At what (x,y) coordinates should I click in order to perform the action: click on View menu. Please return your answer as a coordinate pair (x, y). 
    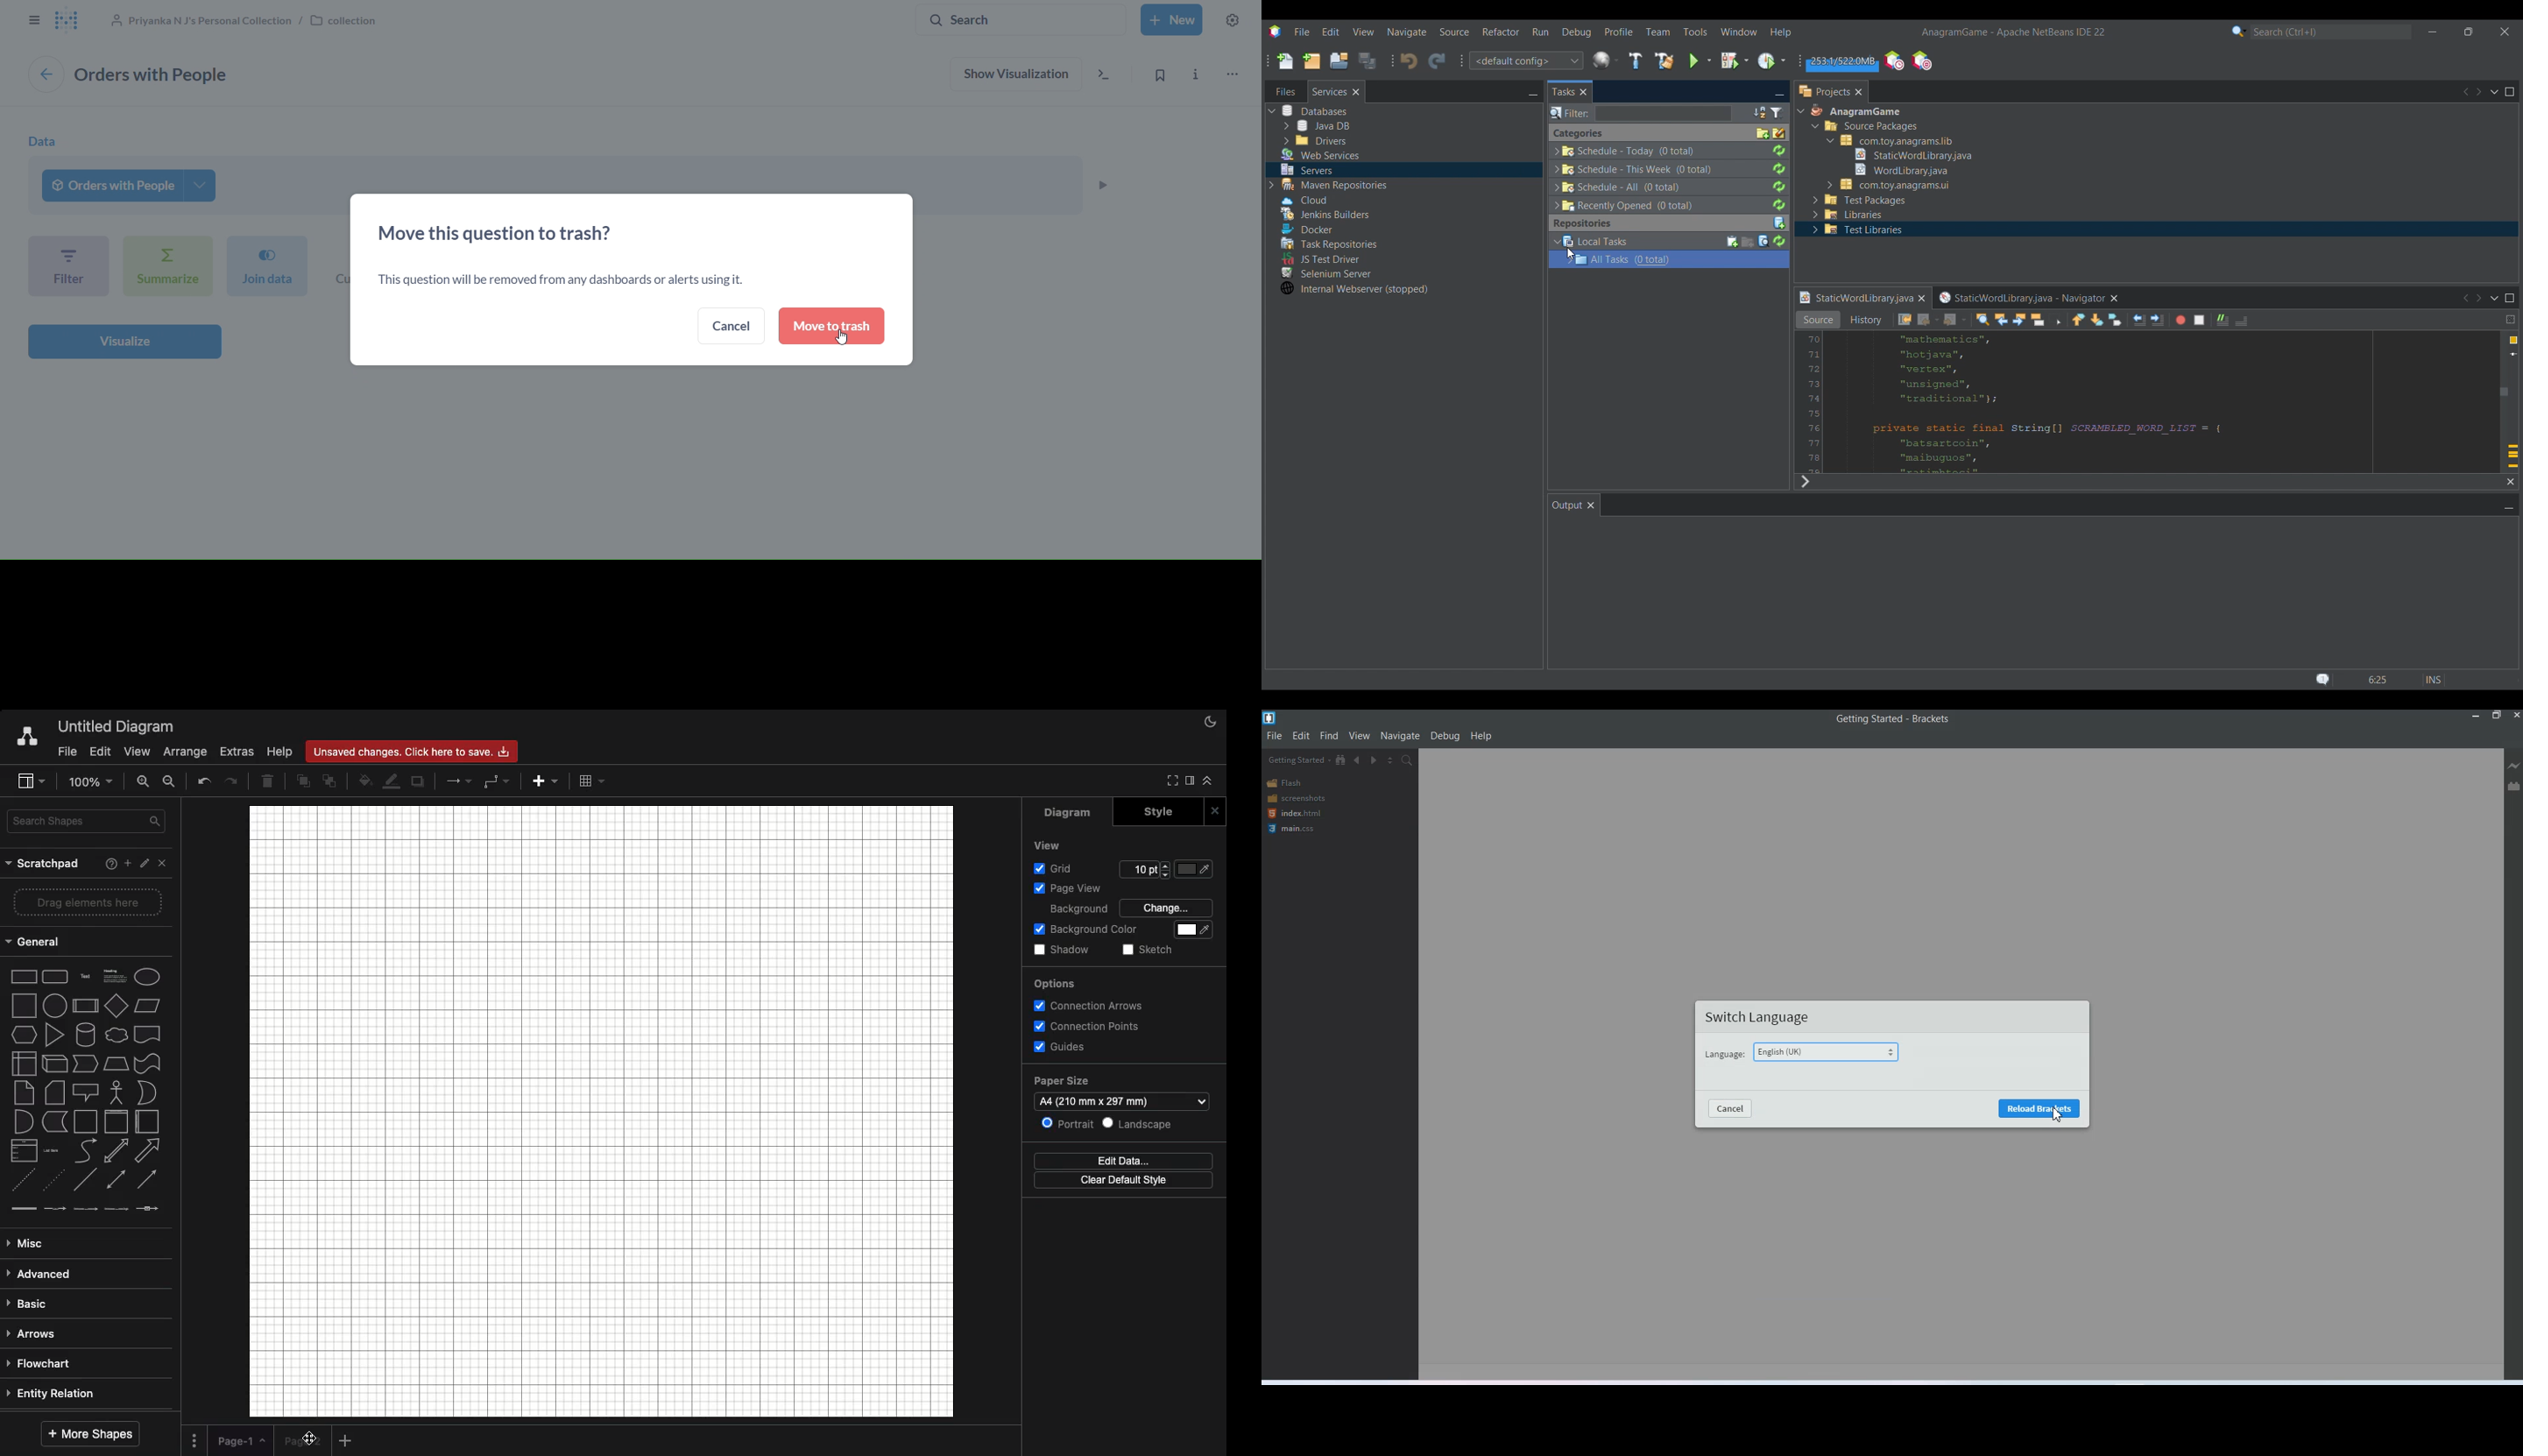
    Looking at the image, I should click on (1363, 32).